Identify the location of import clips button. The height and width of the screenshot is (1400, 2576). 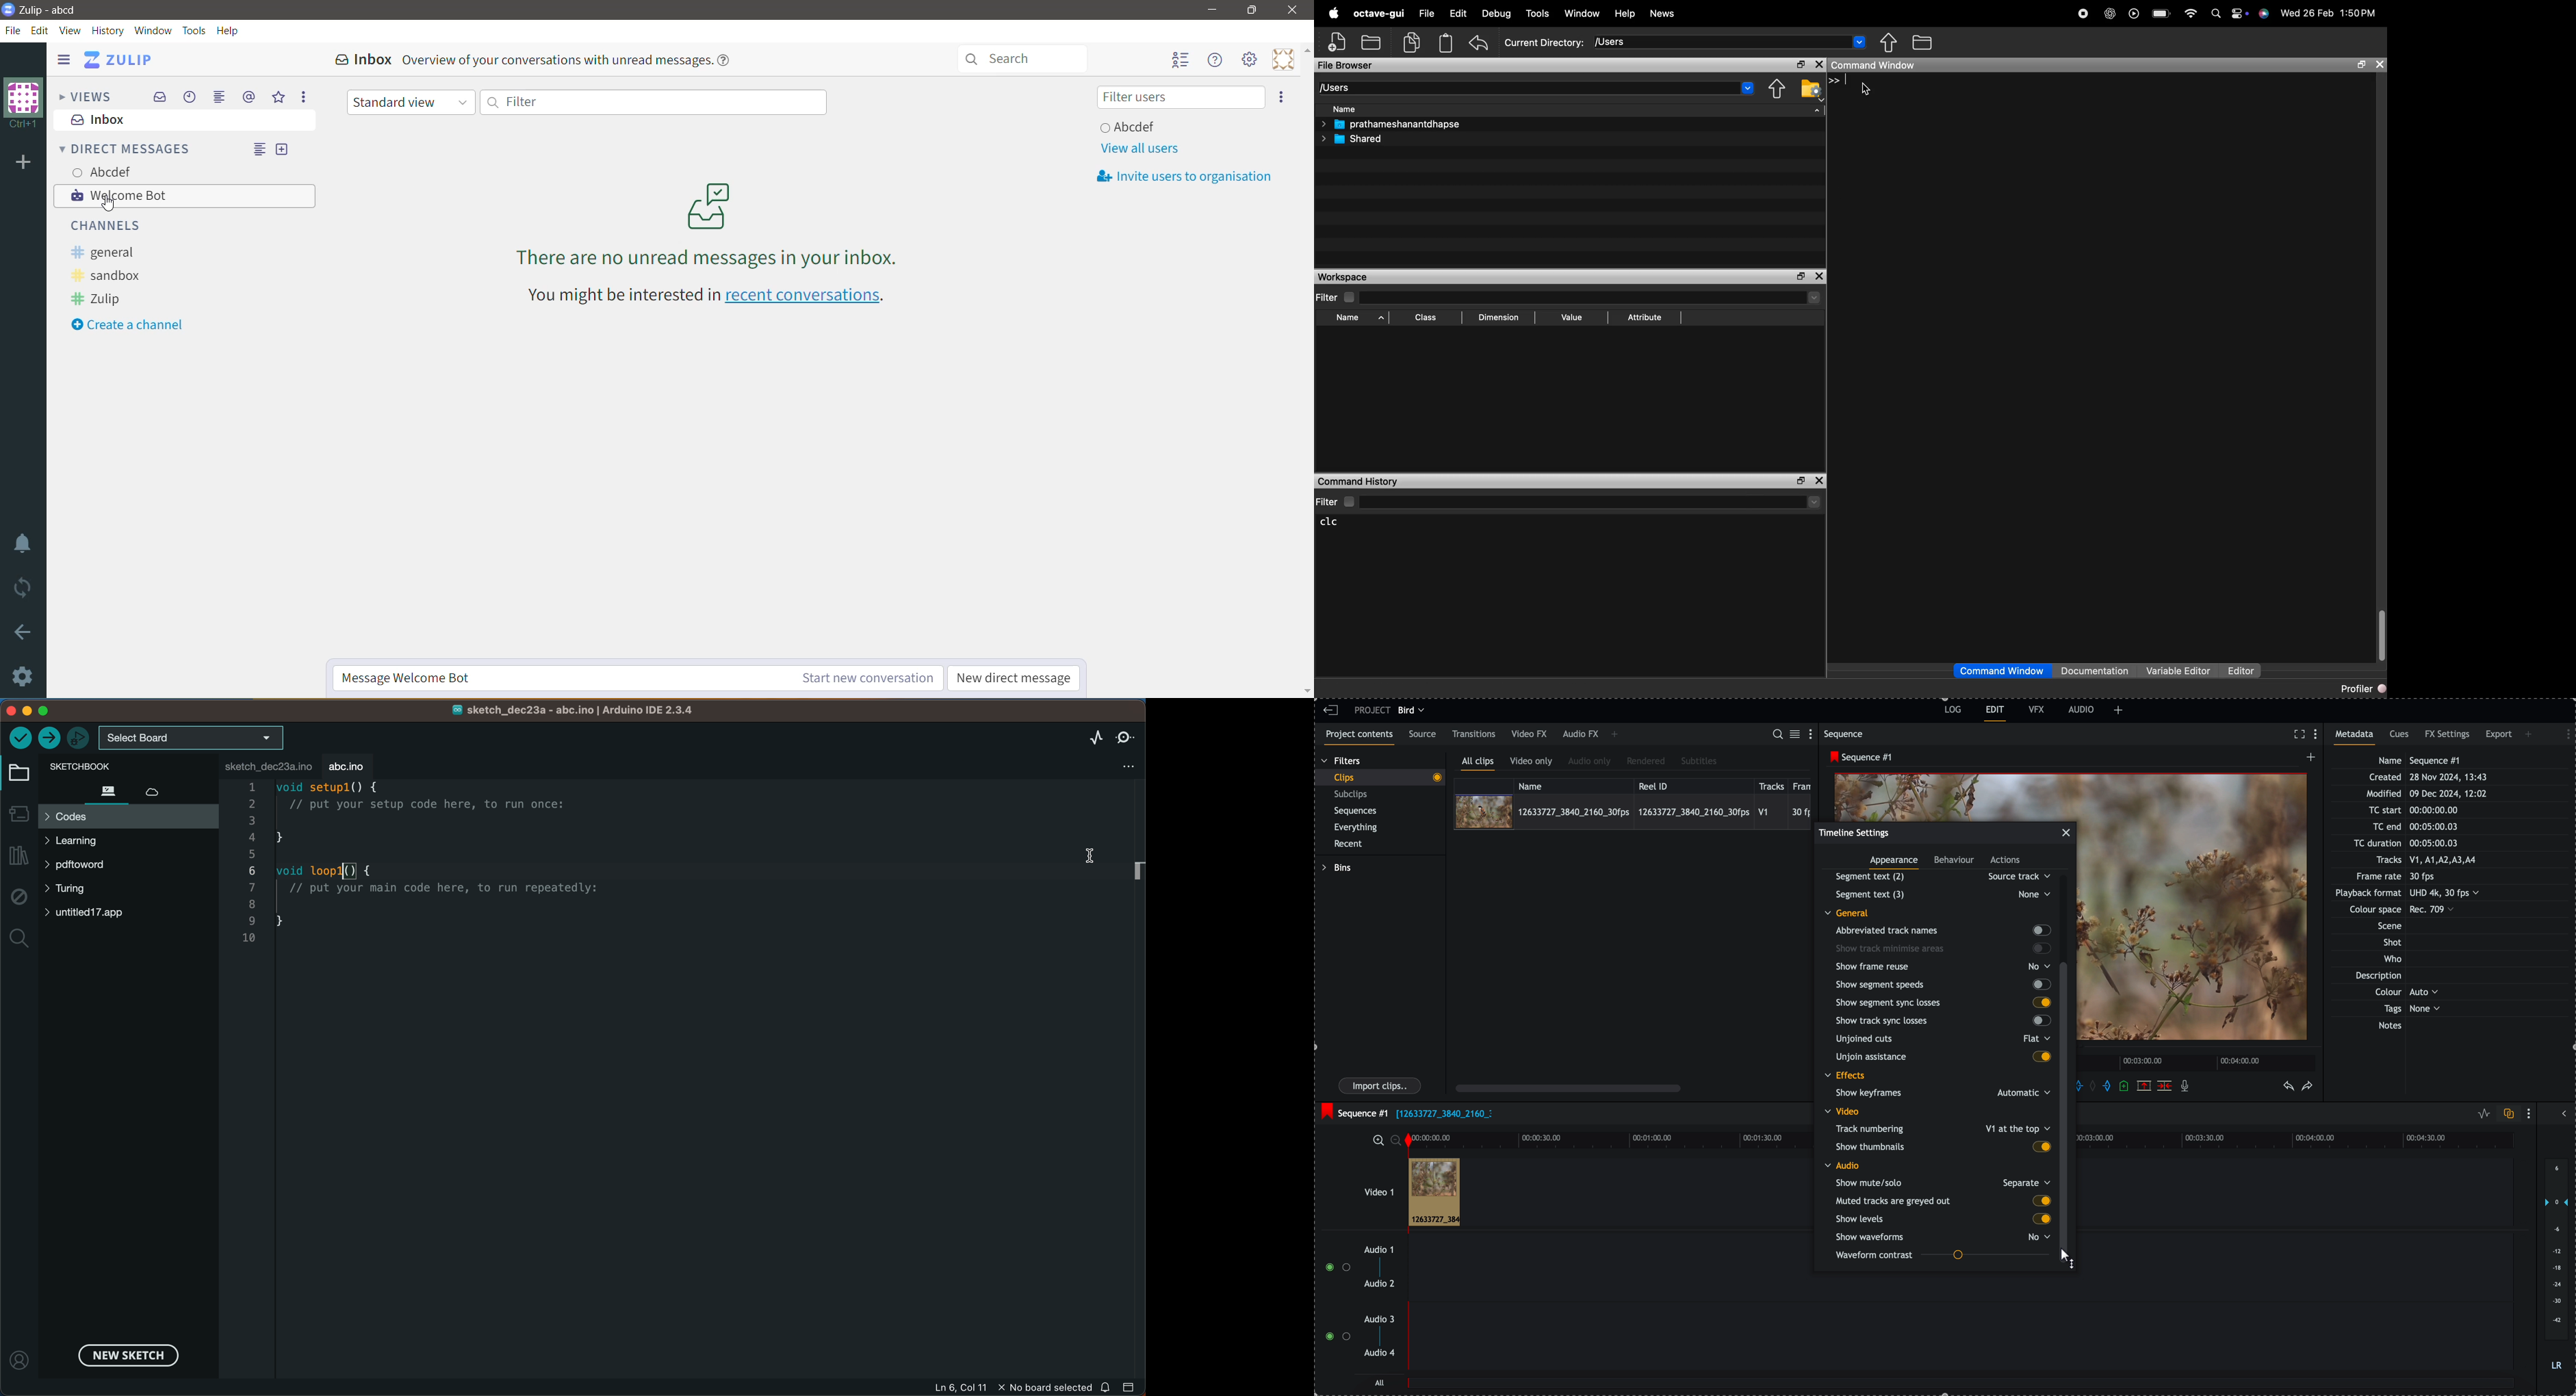
(1381, 1086).